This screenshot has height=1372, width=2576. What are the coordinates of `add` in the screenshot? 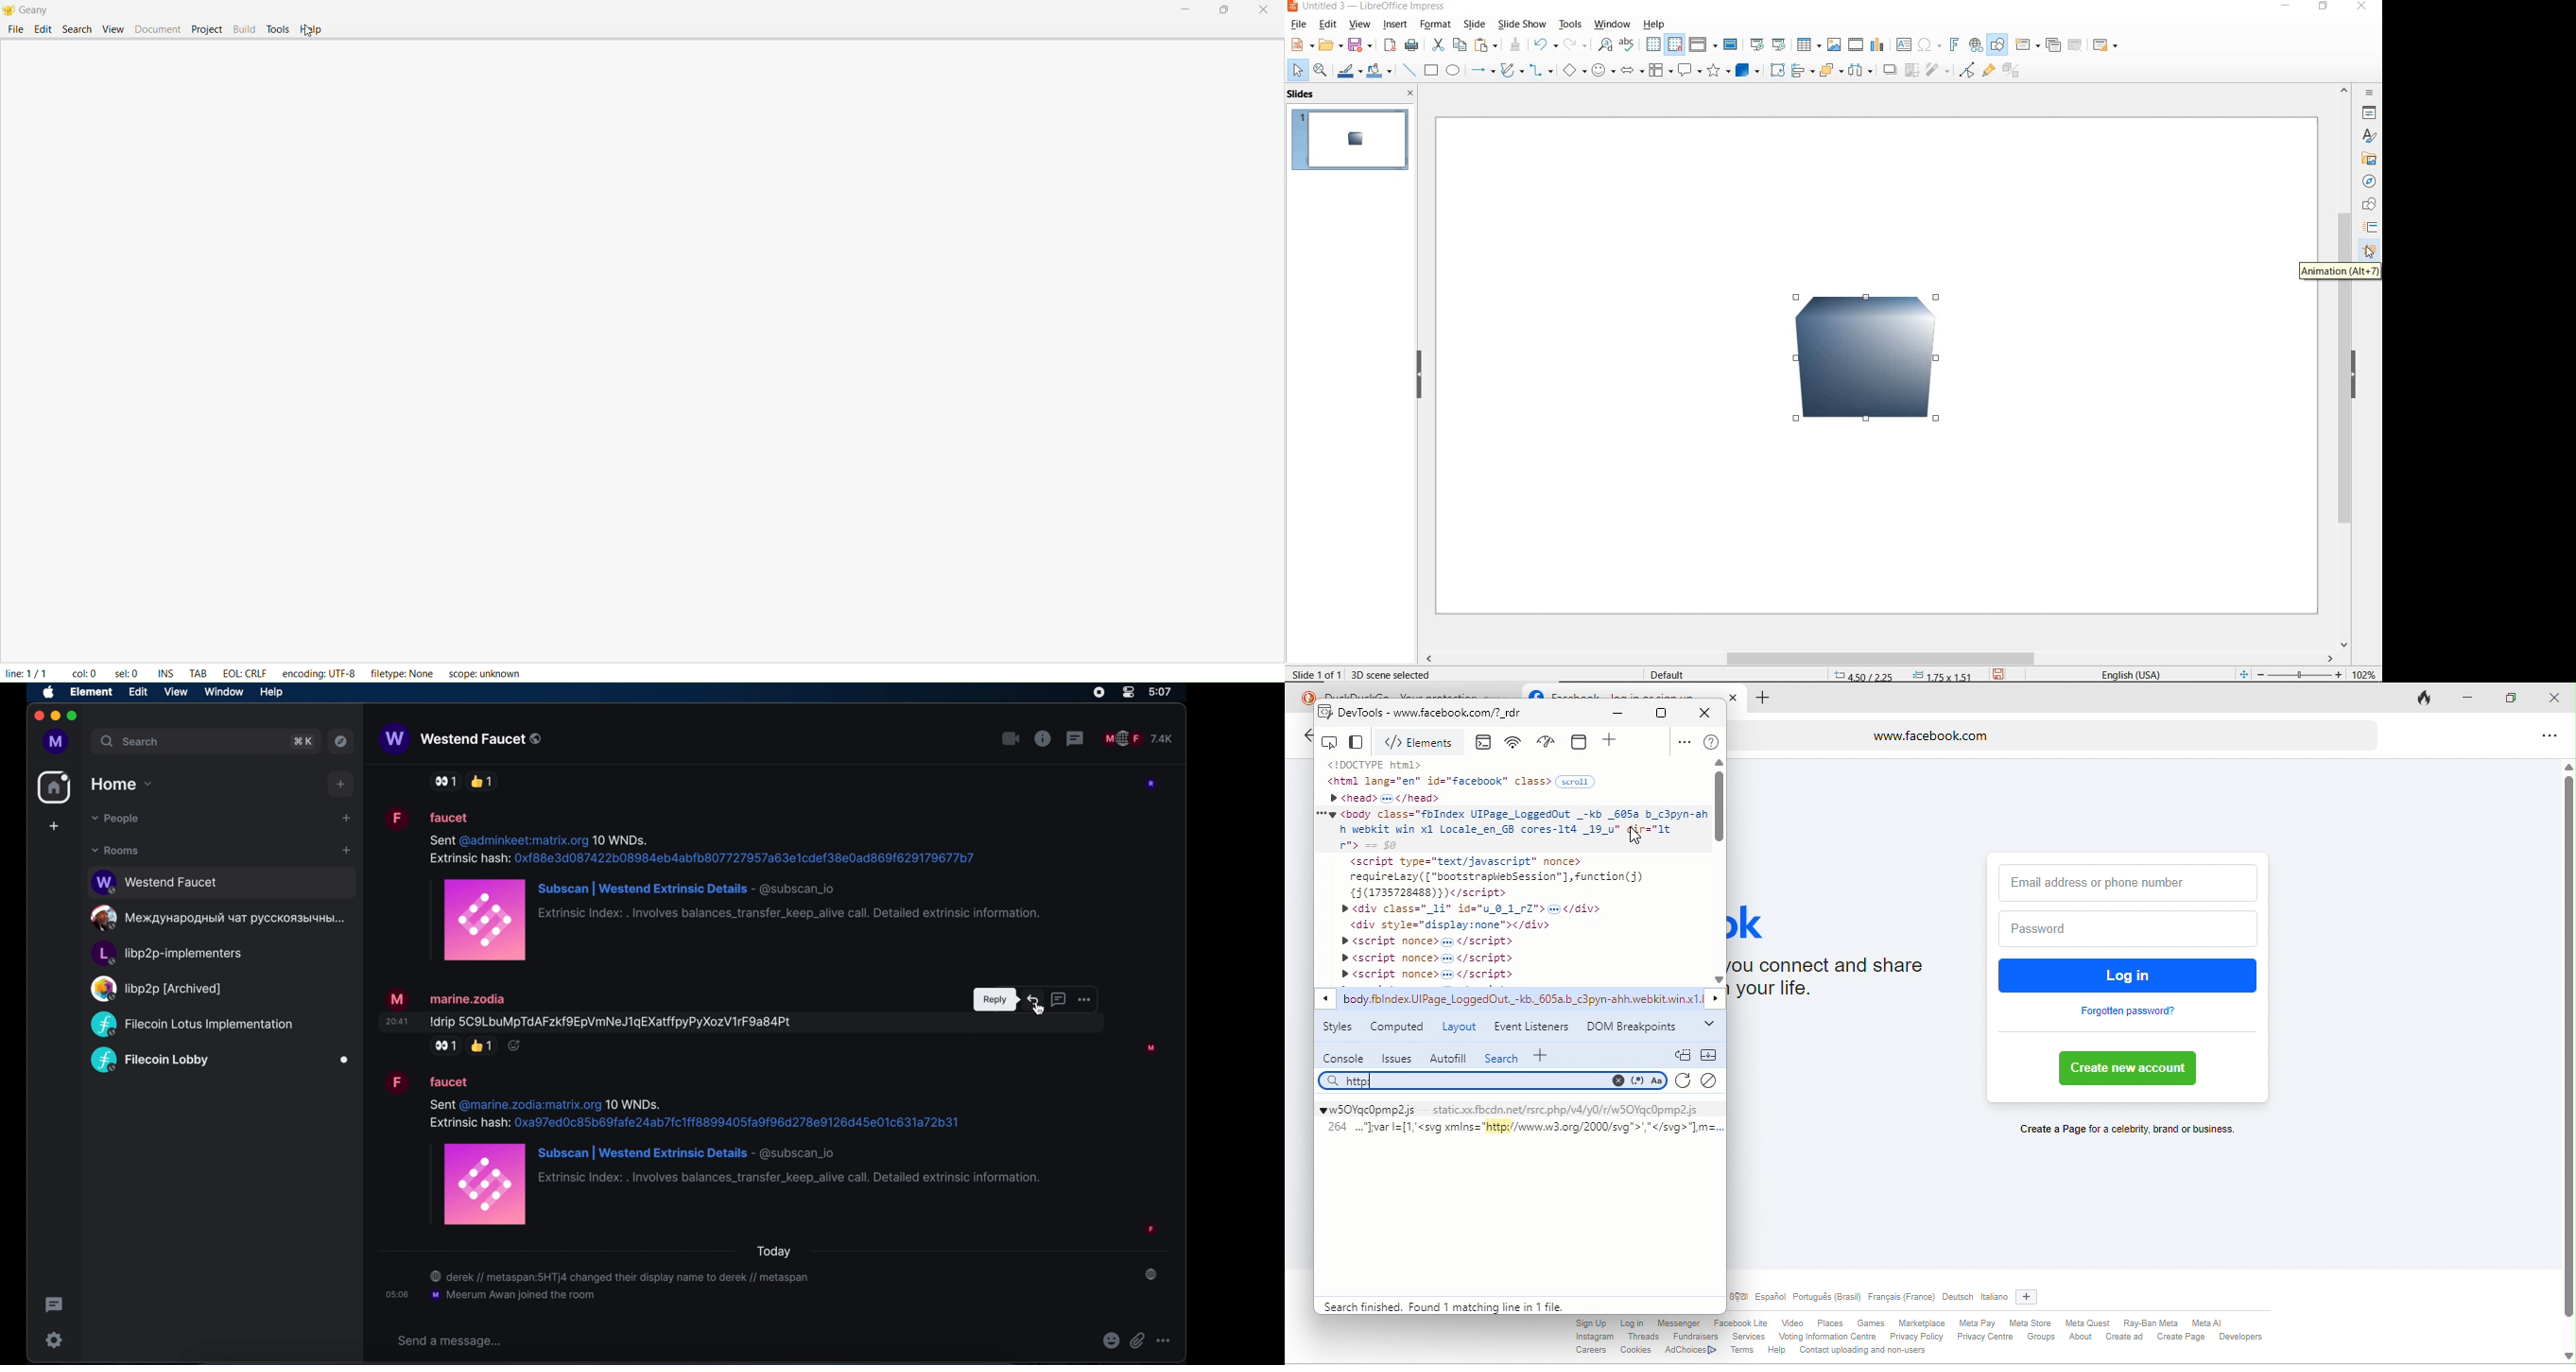 It's located at (1613, 742).